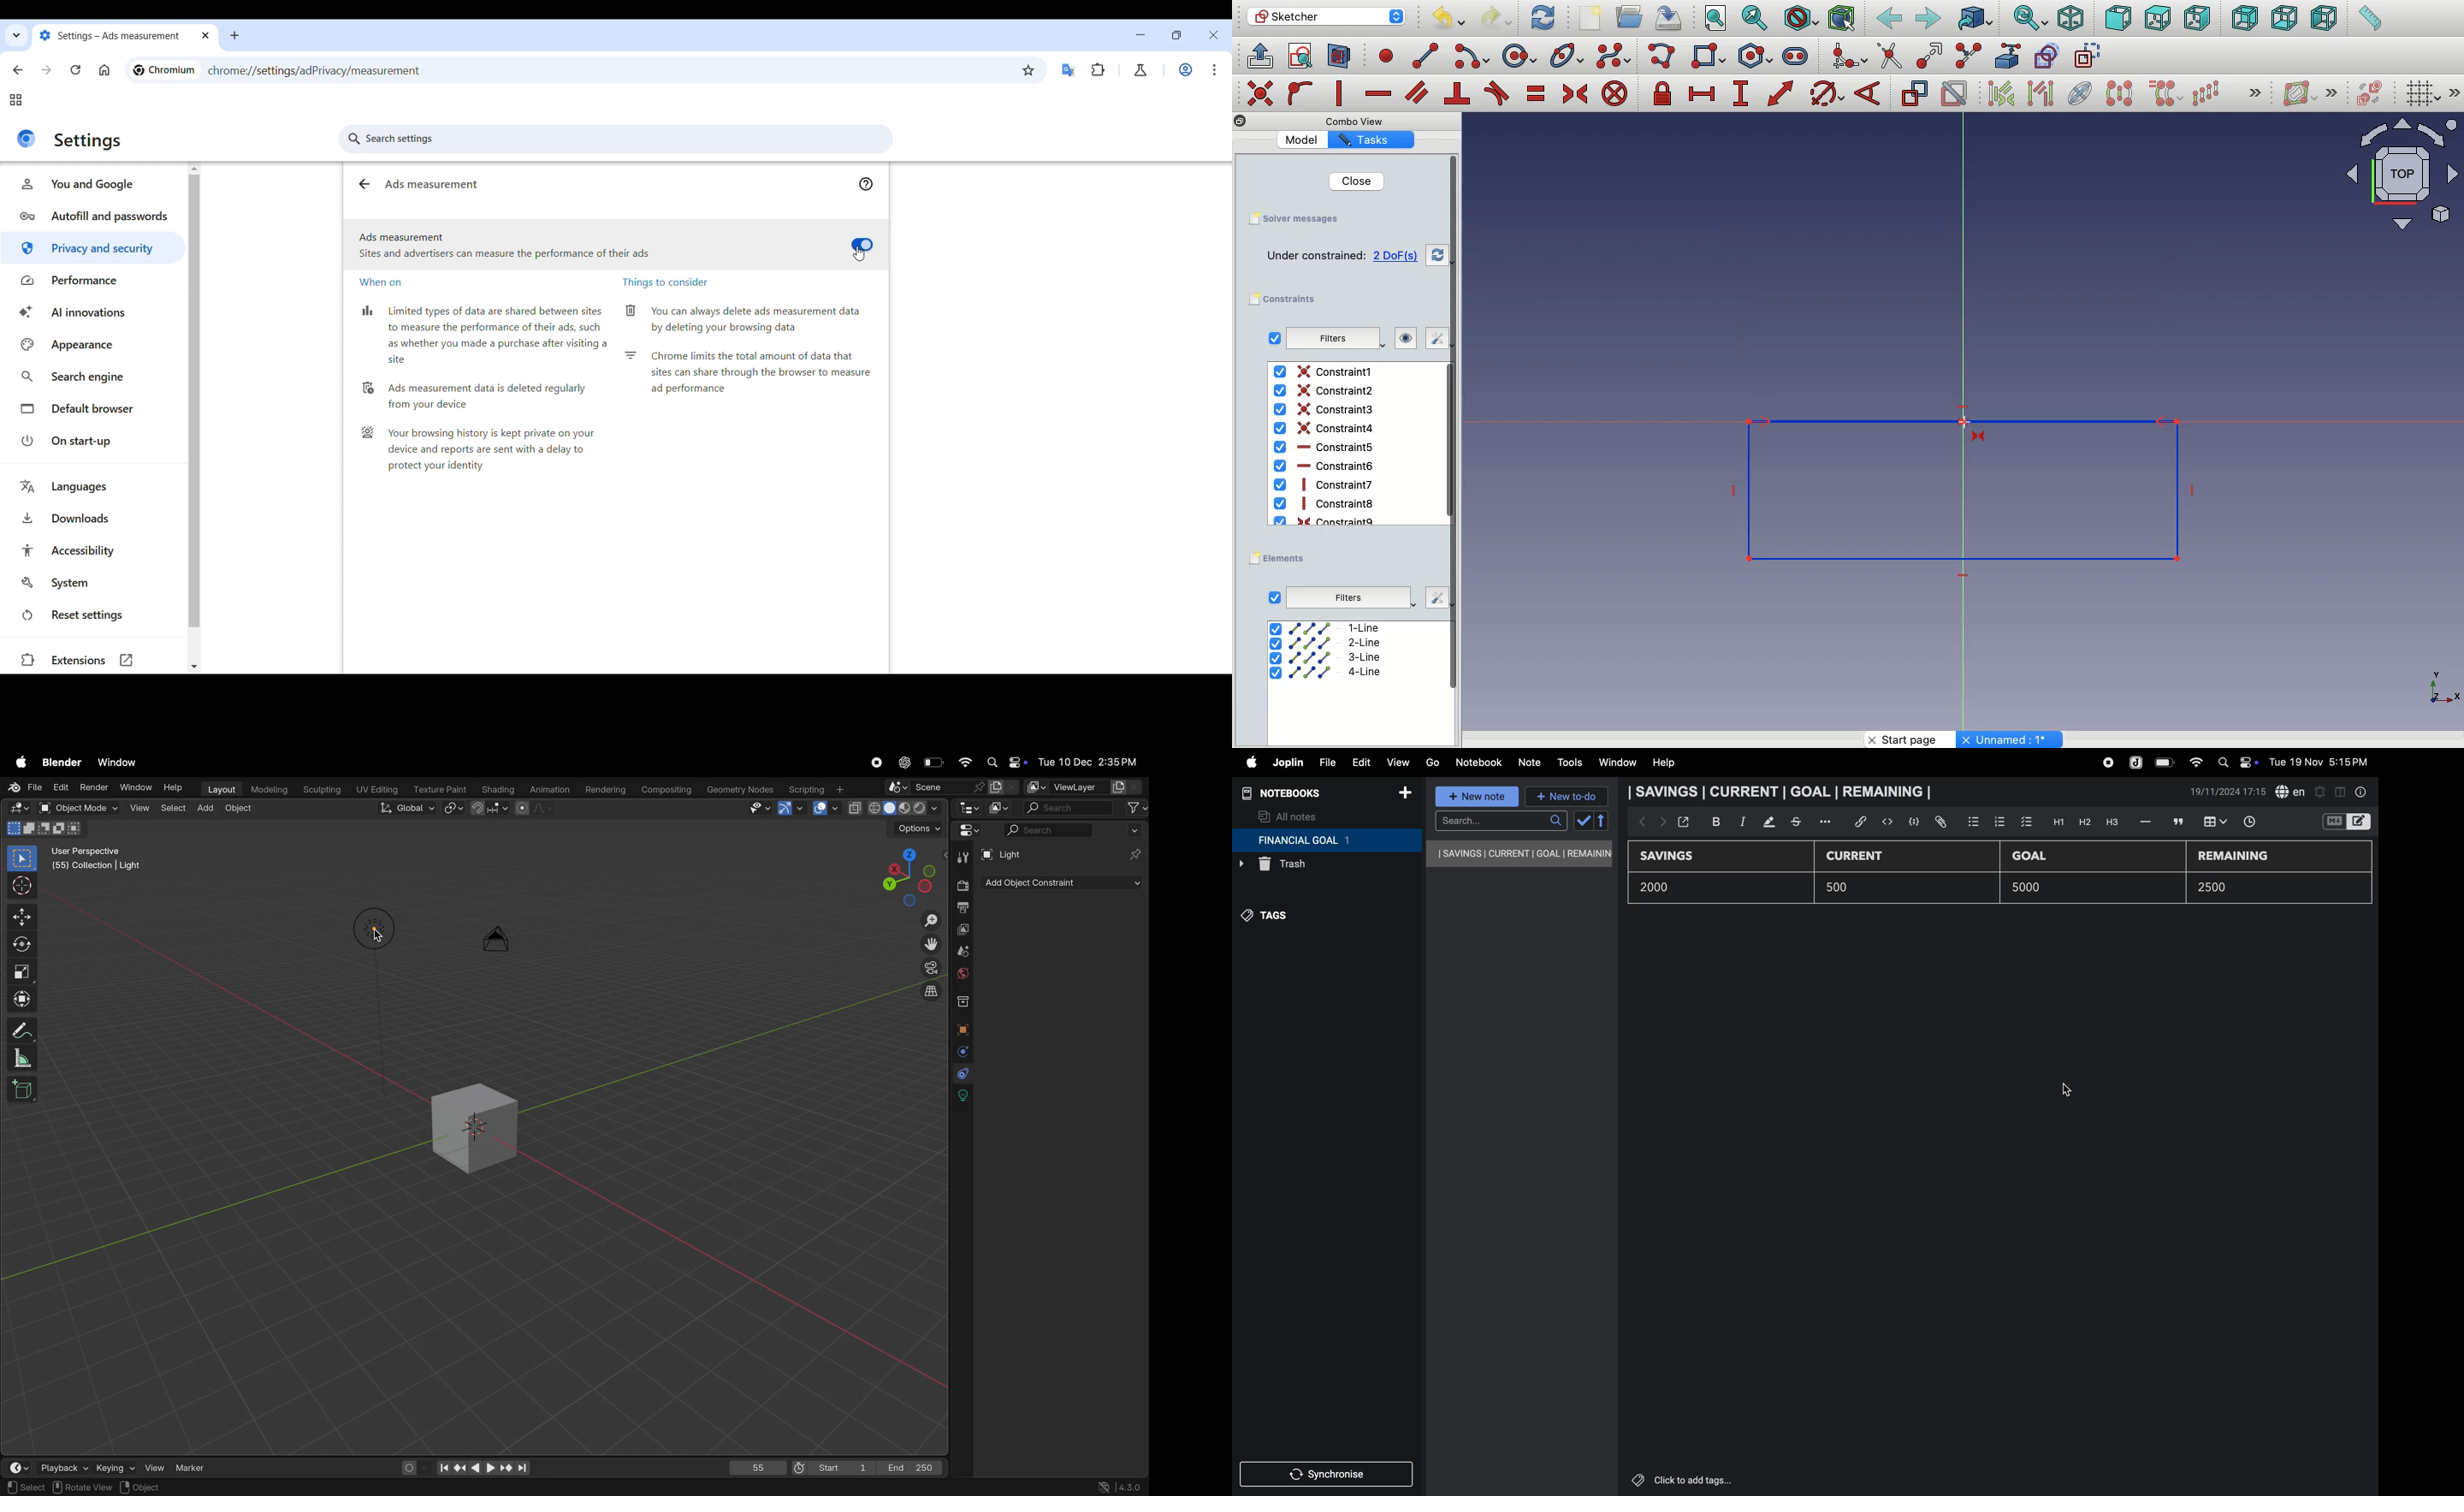 This screenshot has height=1512, width=2464. Describe the element at coordinates (962, 930) in the screenshot. I see `view layer` at that location.